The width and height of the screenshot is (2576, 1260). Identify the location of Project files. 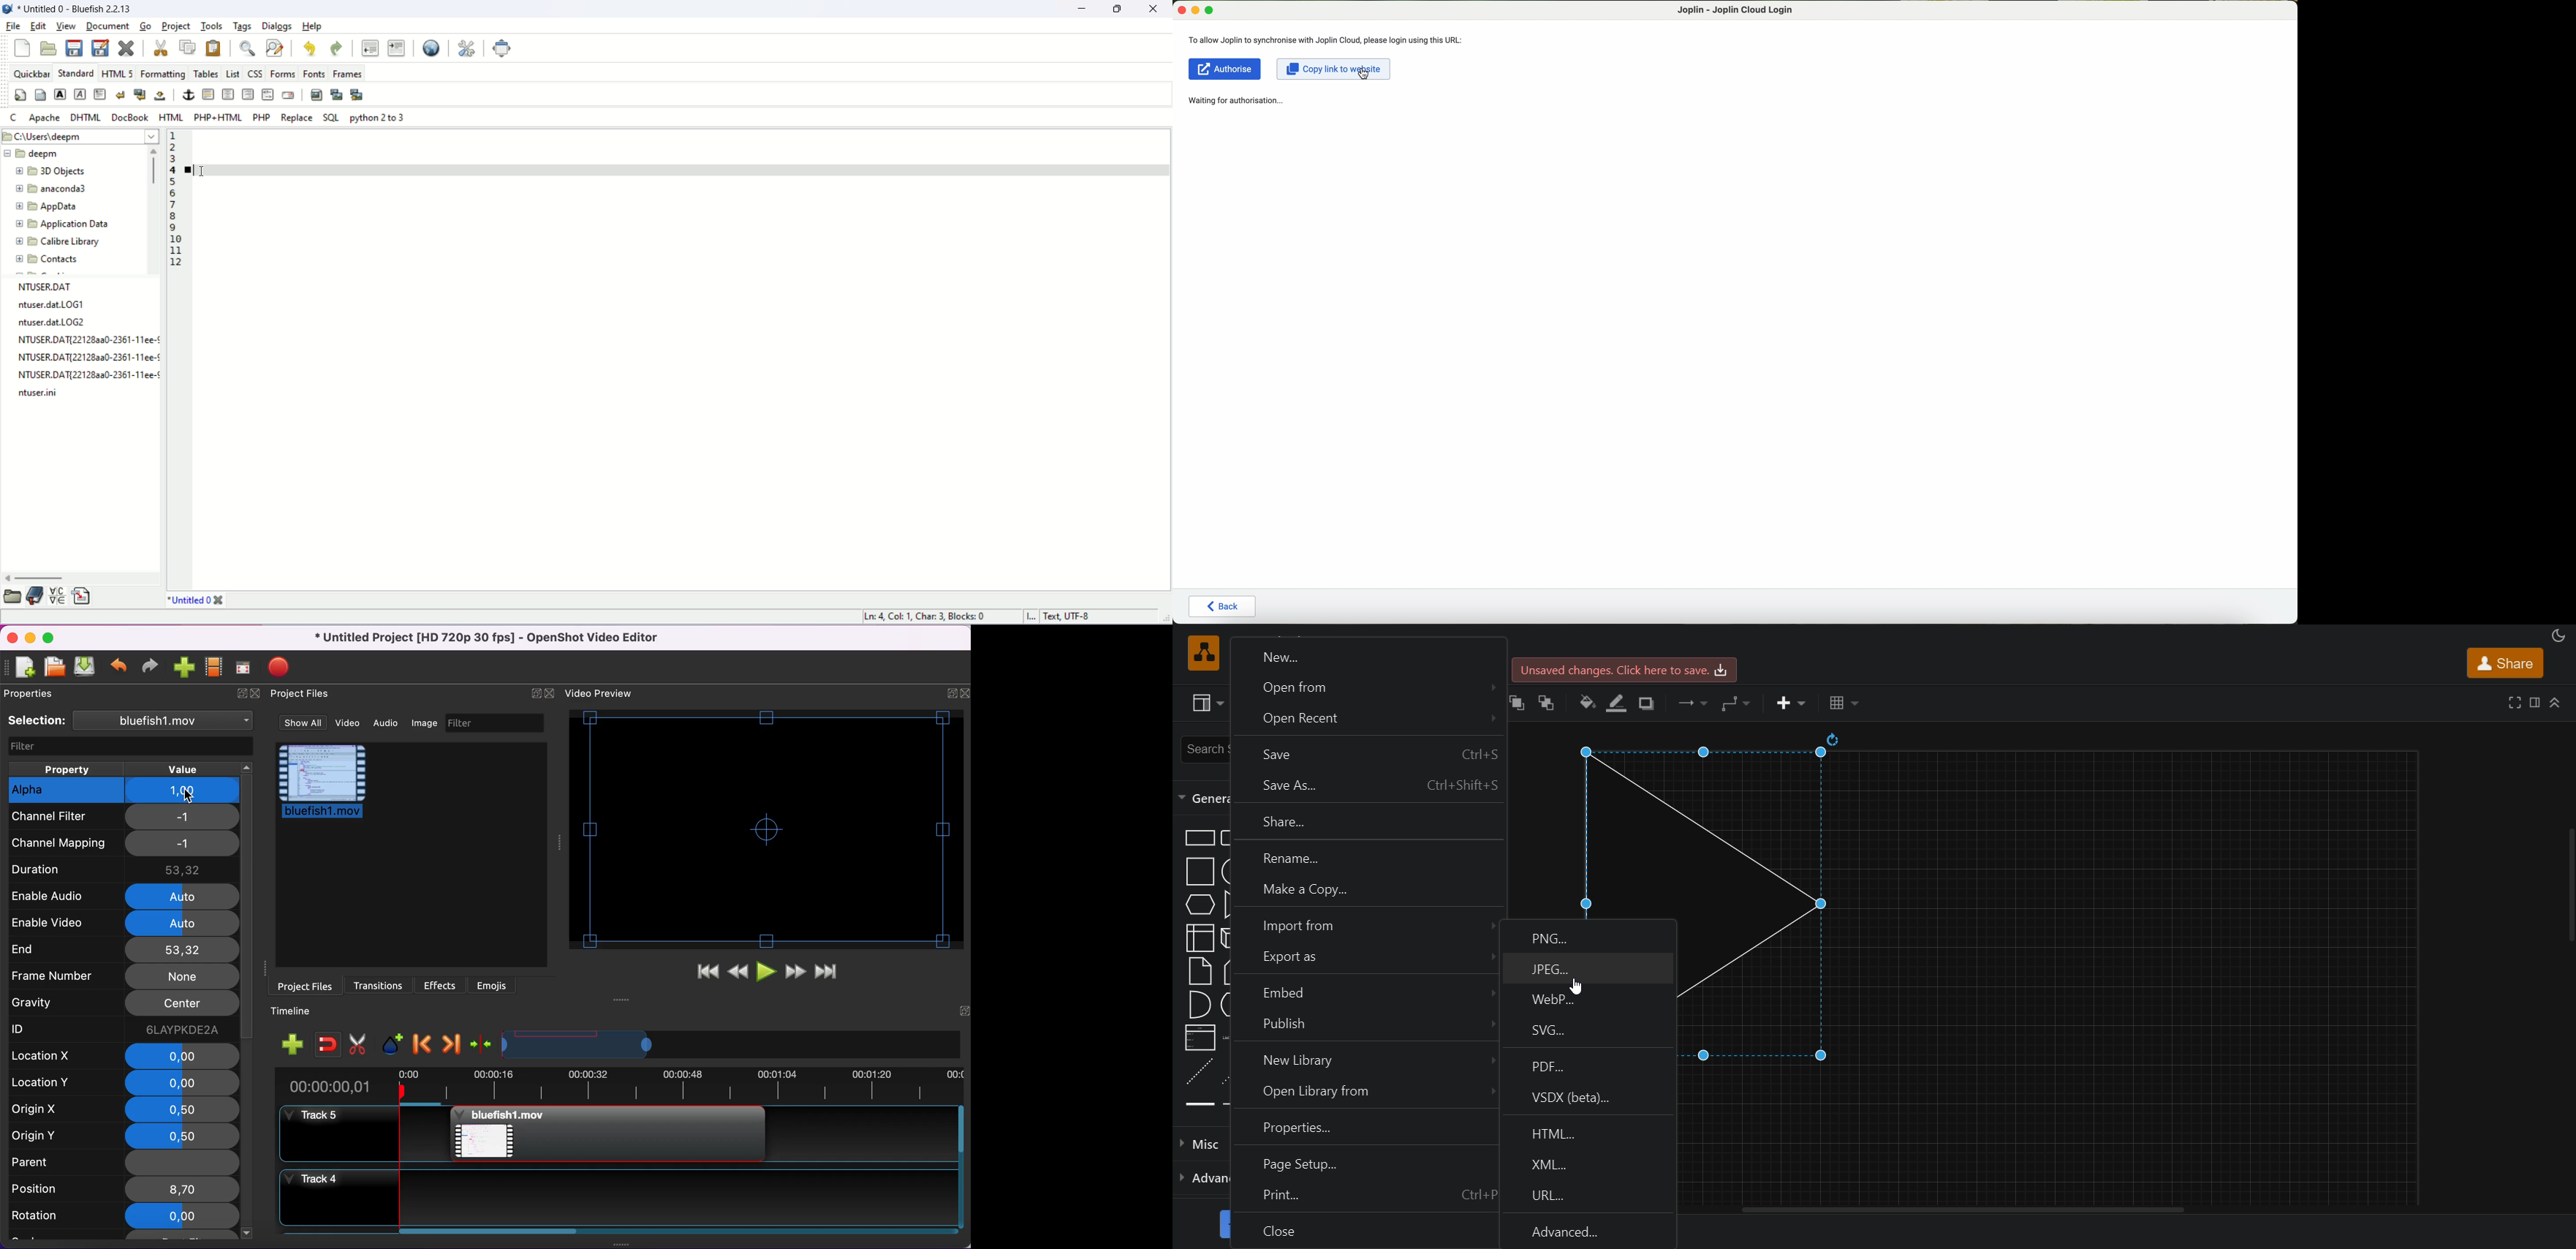
(298, 693).